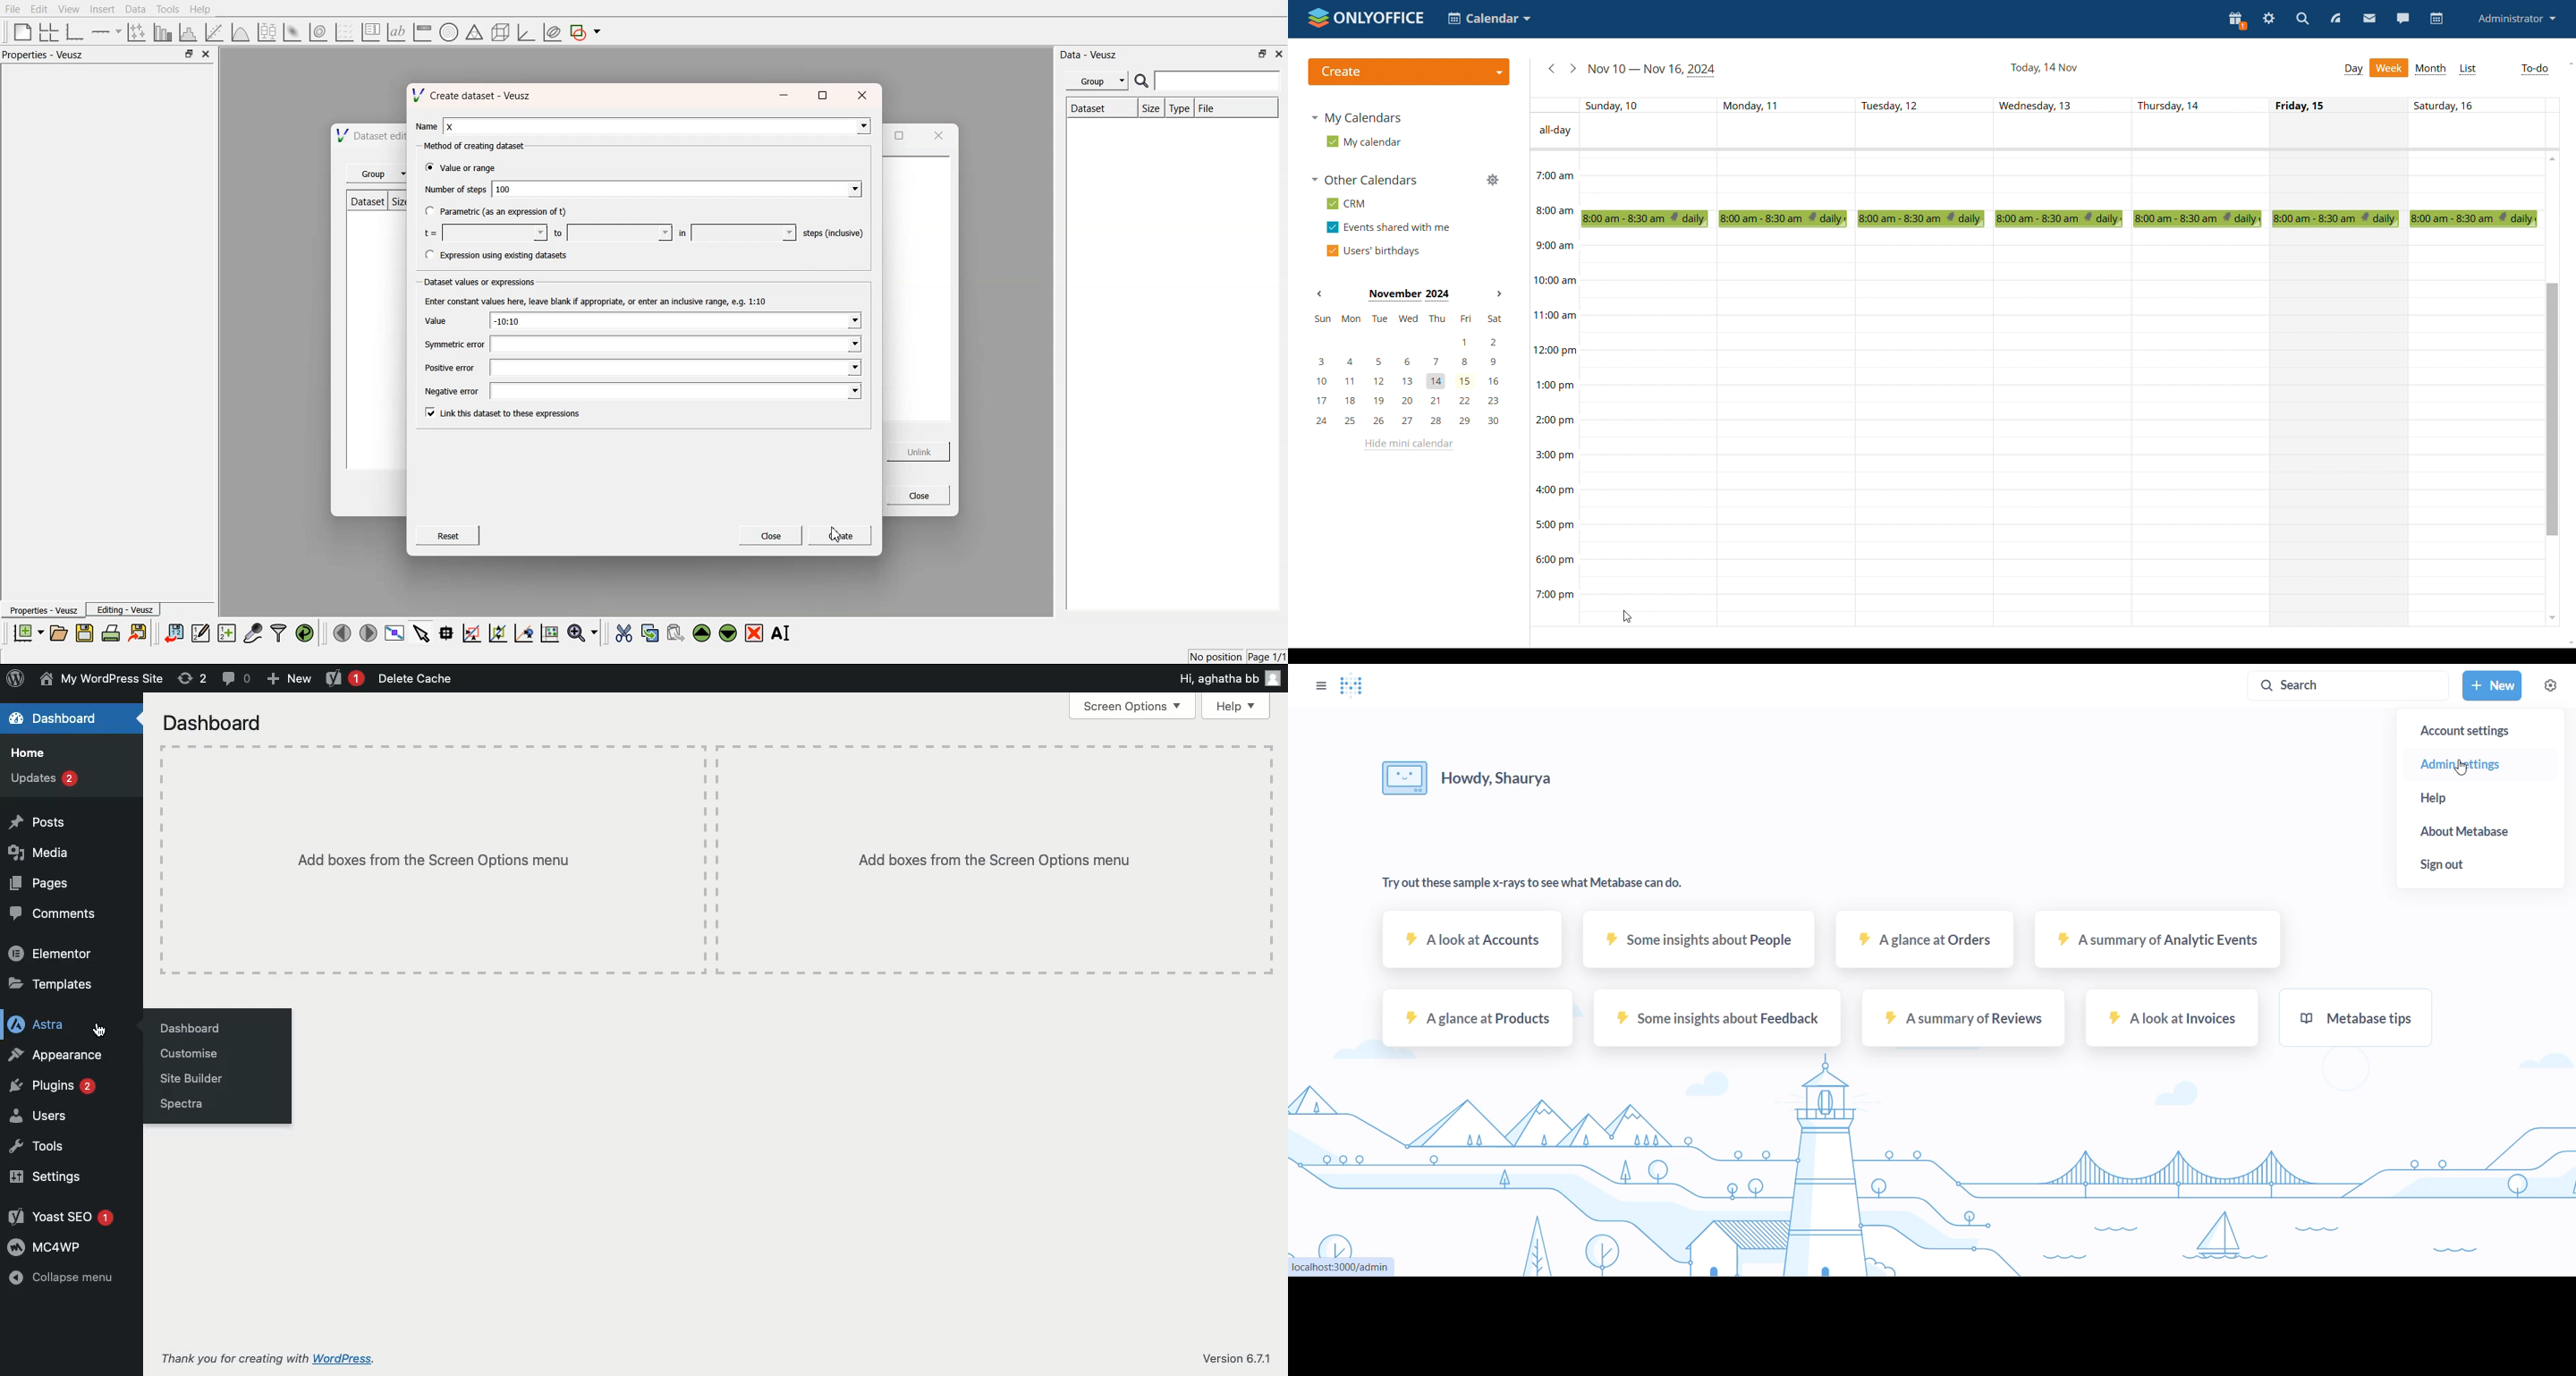  Describe the element at coordinates (240, 31) in the screenshot. I see `plot a function on a graph` at that location.